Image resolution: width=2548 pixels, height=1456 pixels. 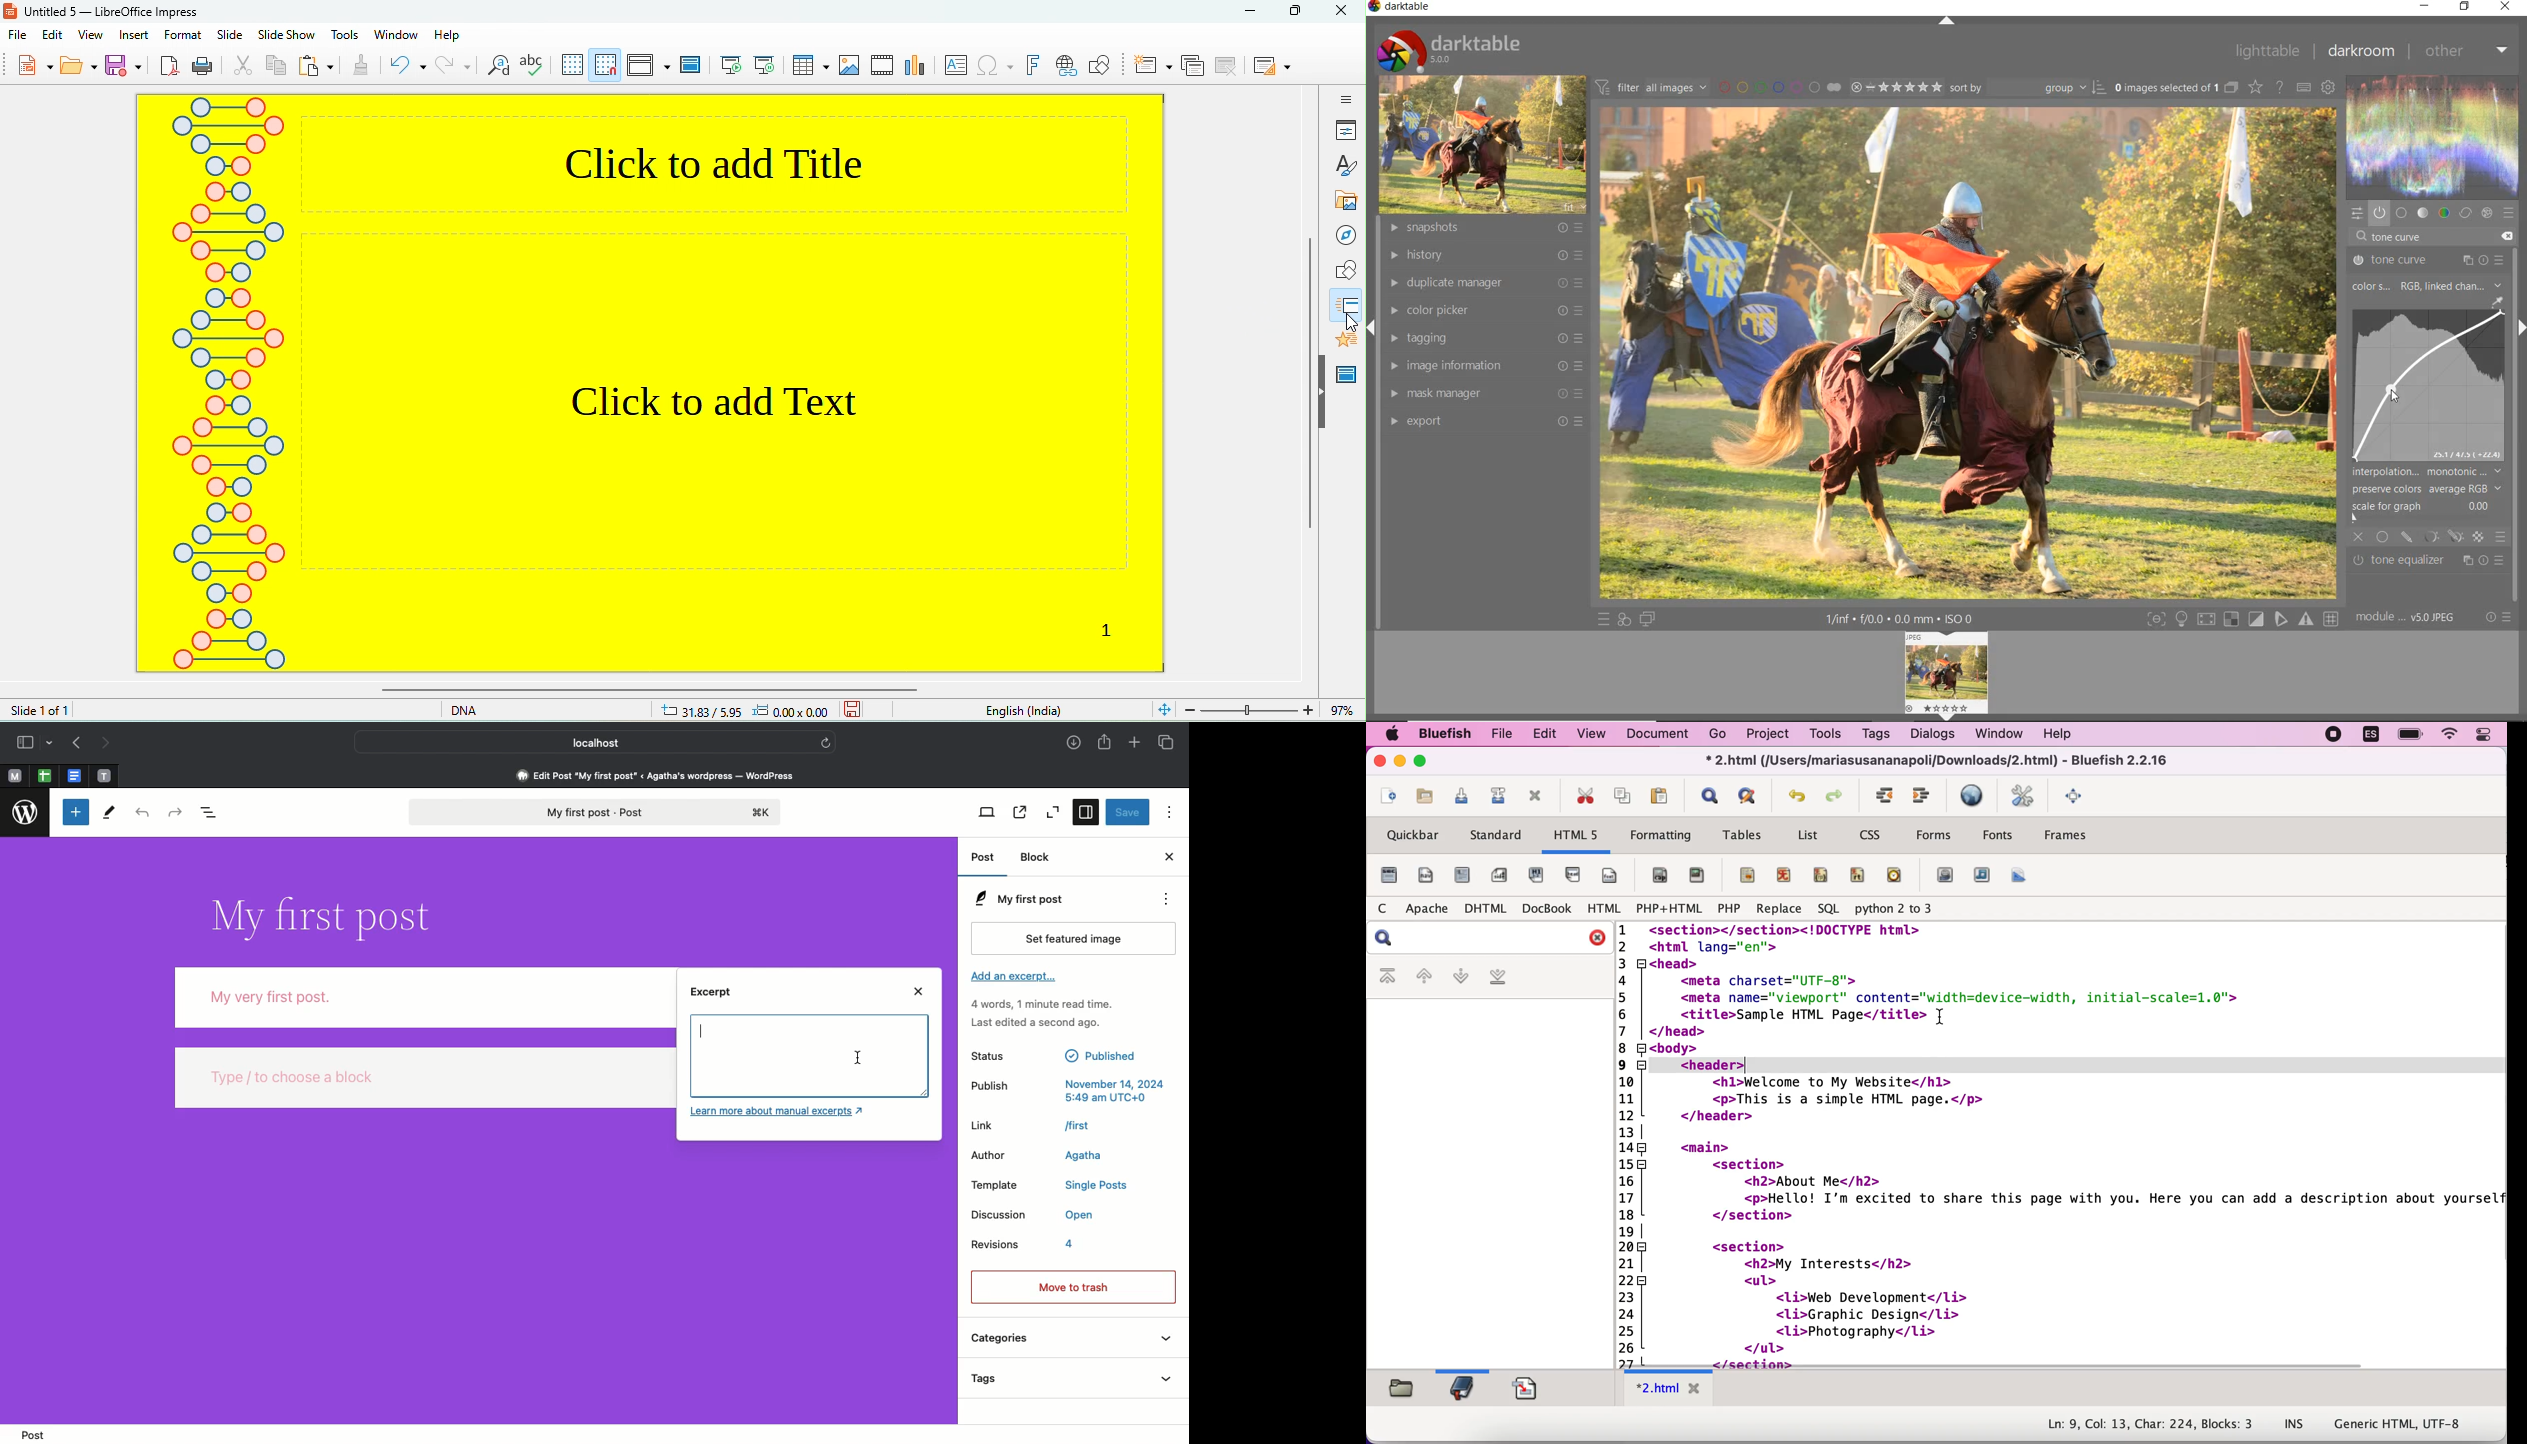 I want to click on clone formatting, so click(x=363, y=68).